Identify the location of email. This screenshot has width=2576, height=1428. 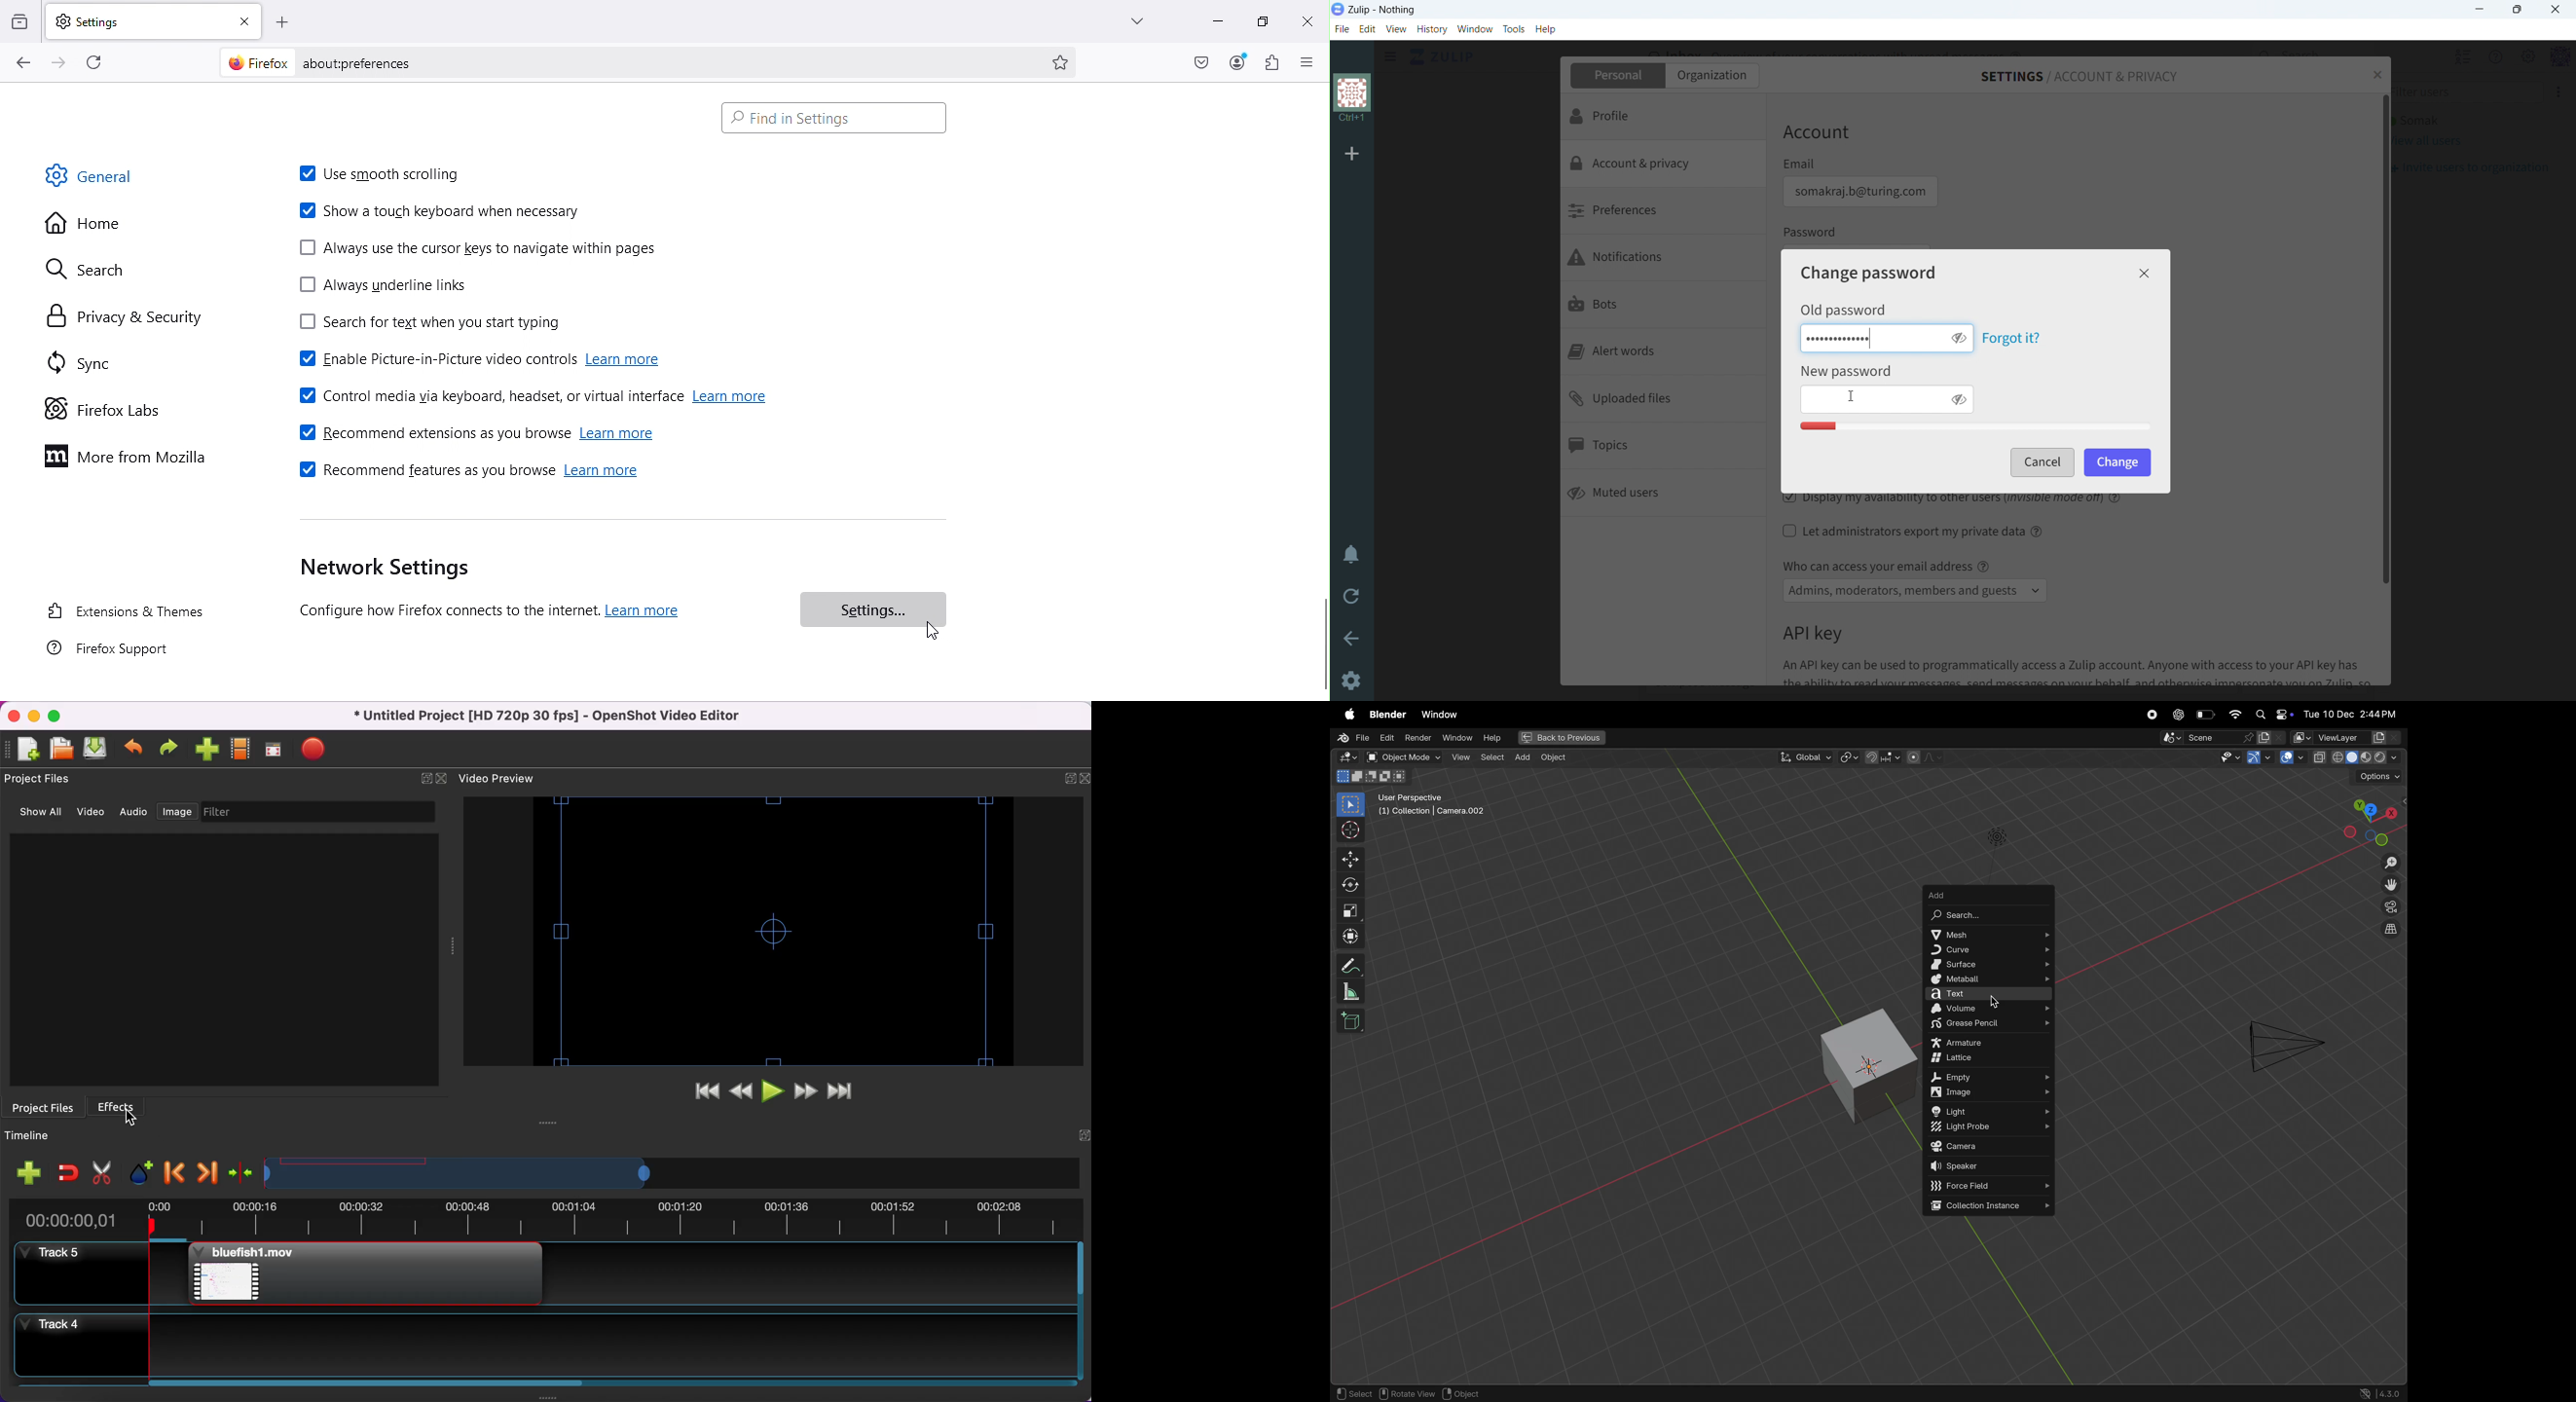
(1859, 191).